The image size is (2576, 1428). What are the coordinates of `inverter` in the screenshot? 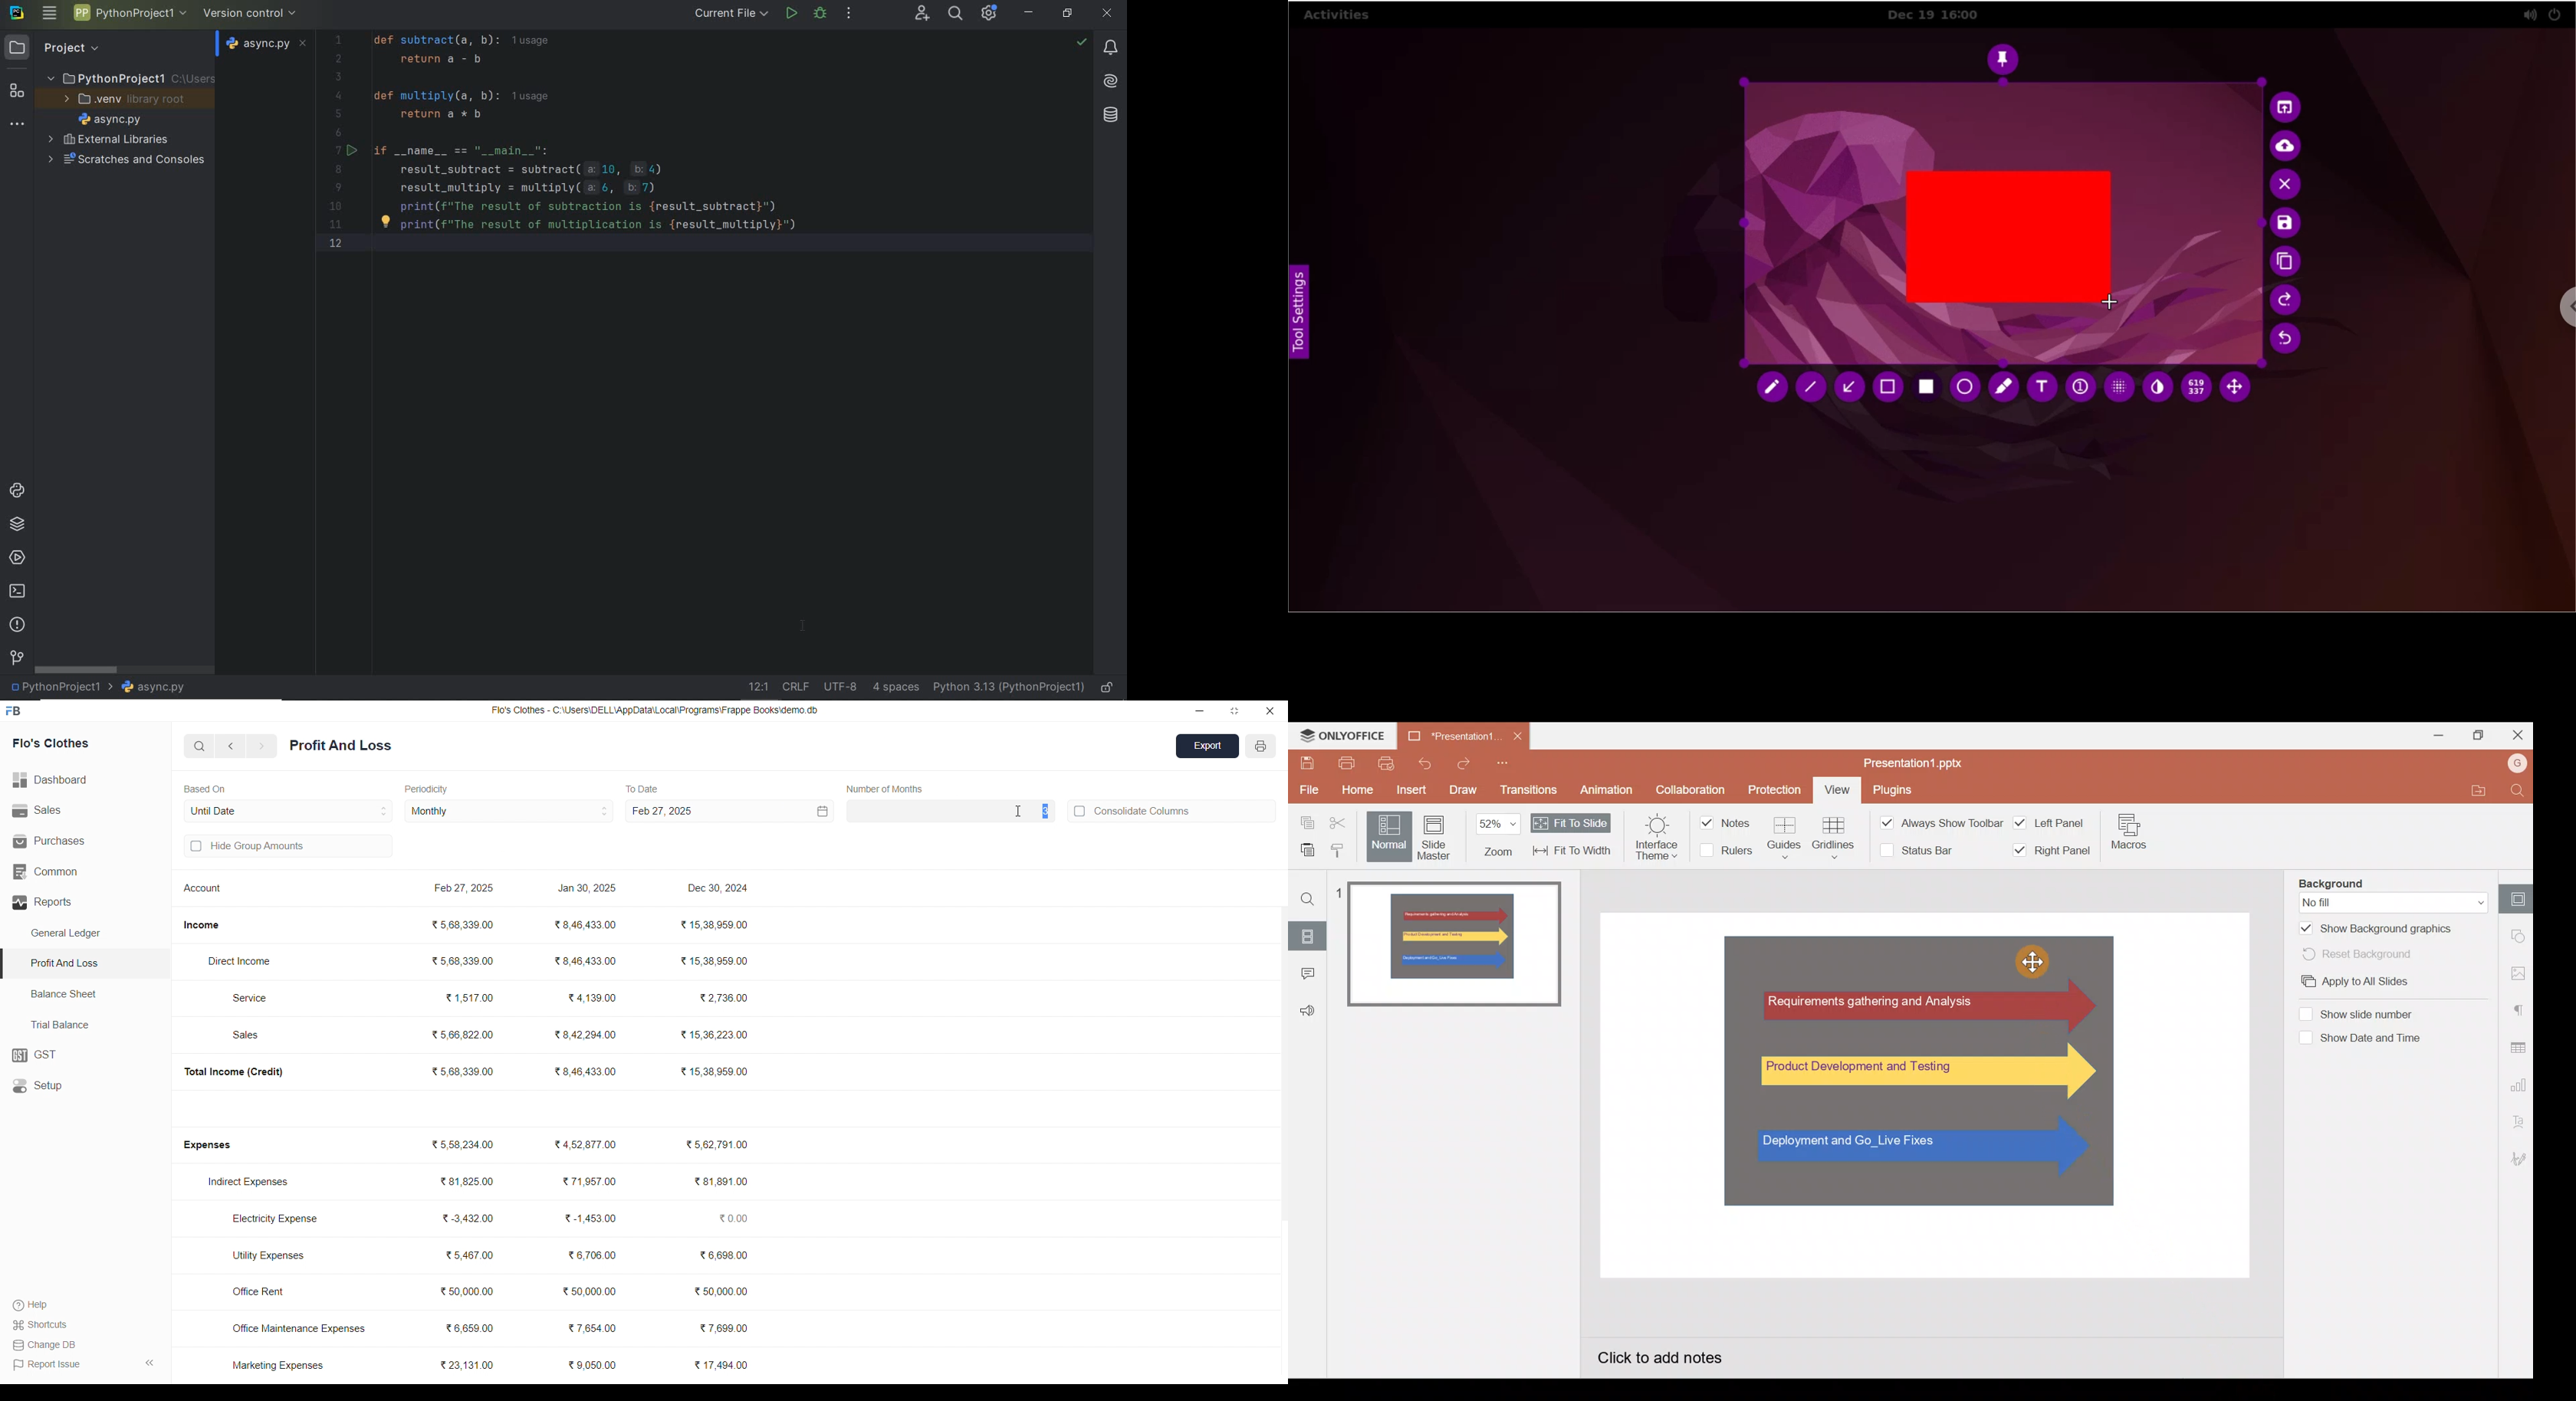 It's located at (2158, 390).